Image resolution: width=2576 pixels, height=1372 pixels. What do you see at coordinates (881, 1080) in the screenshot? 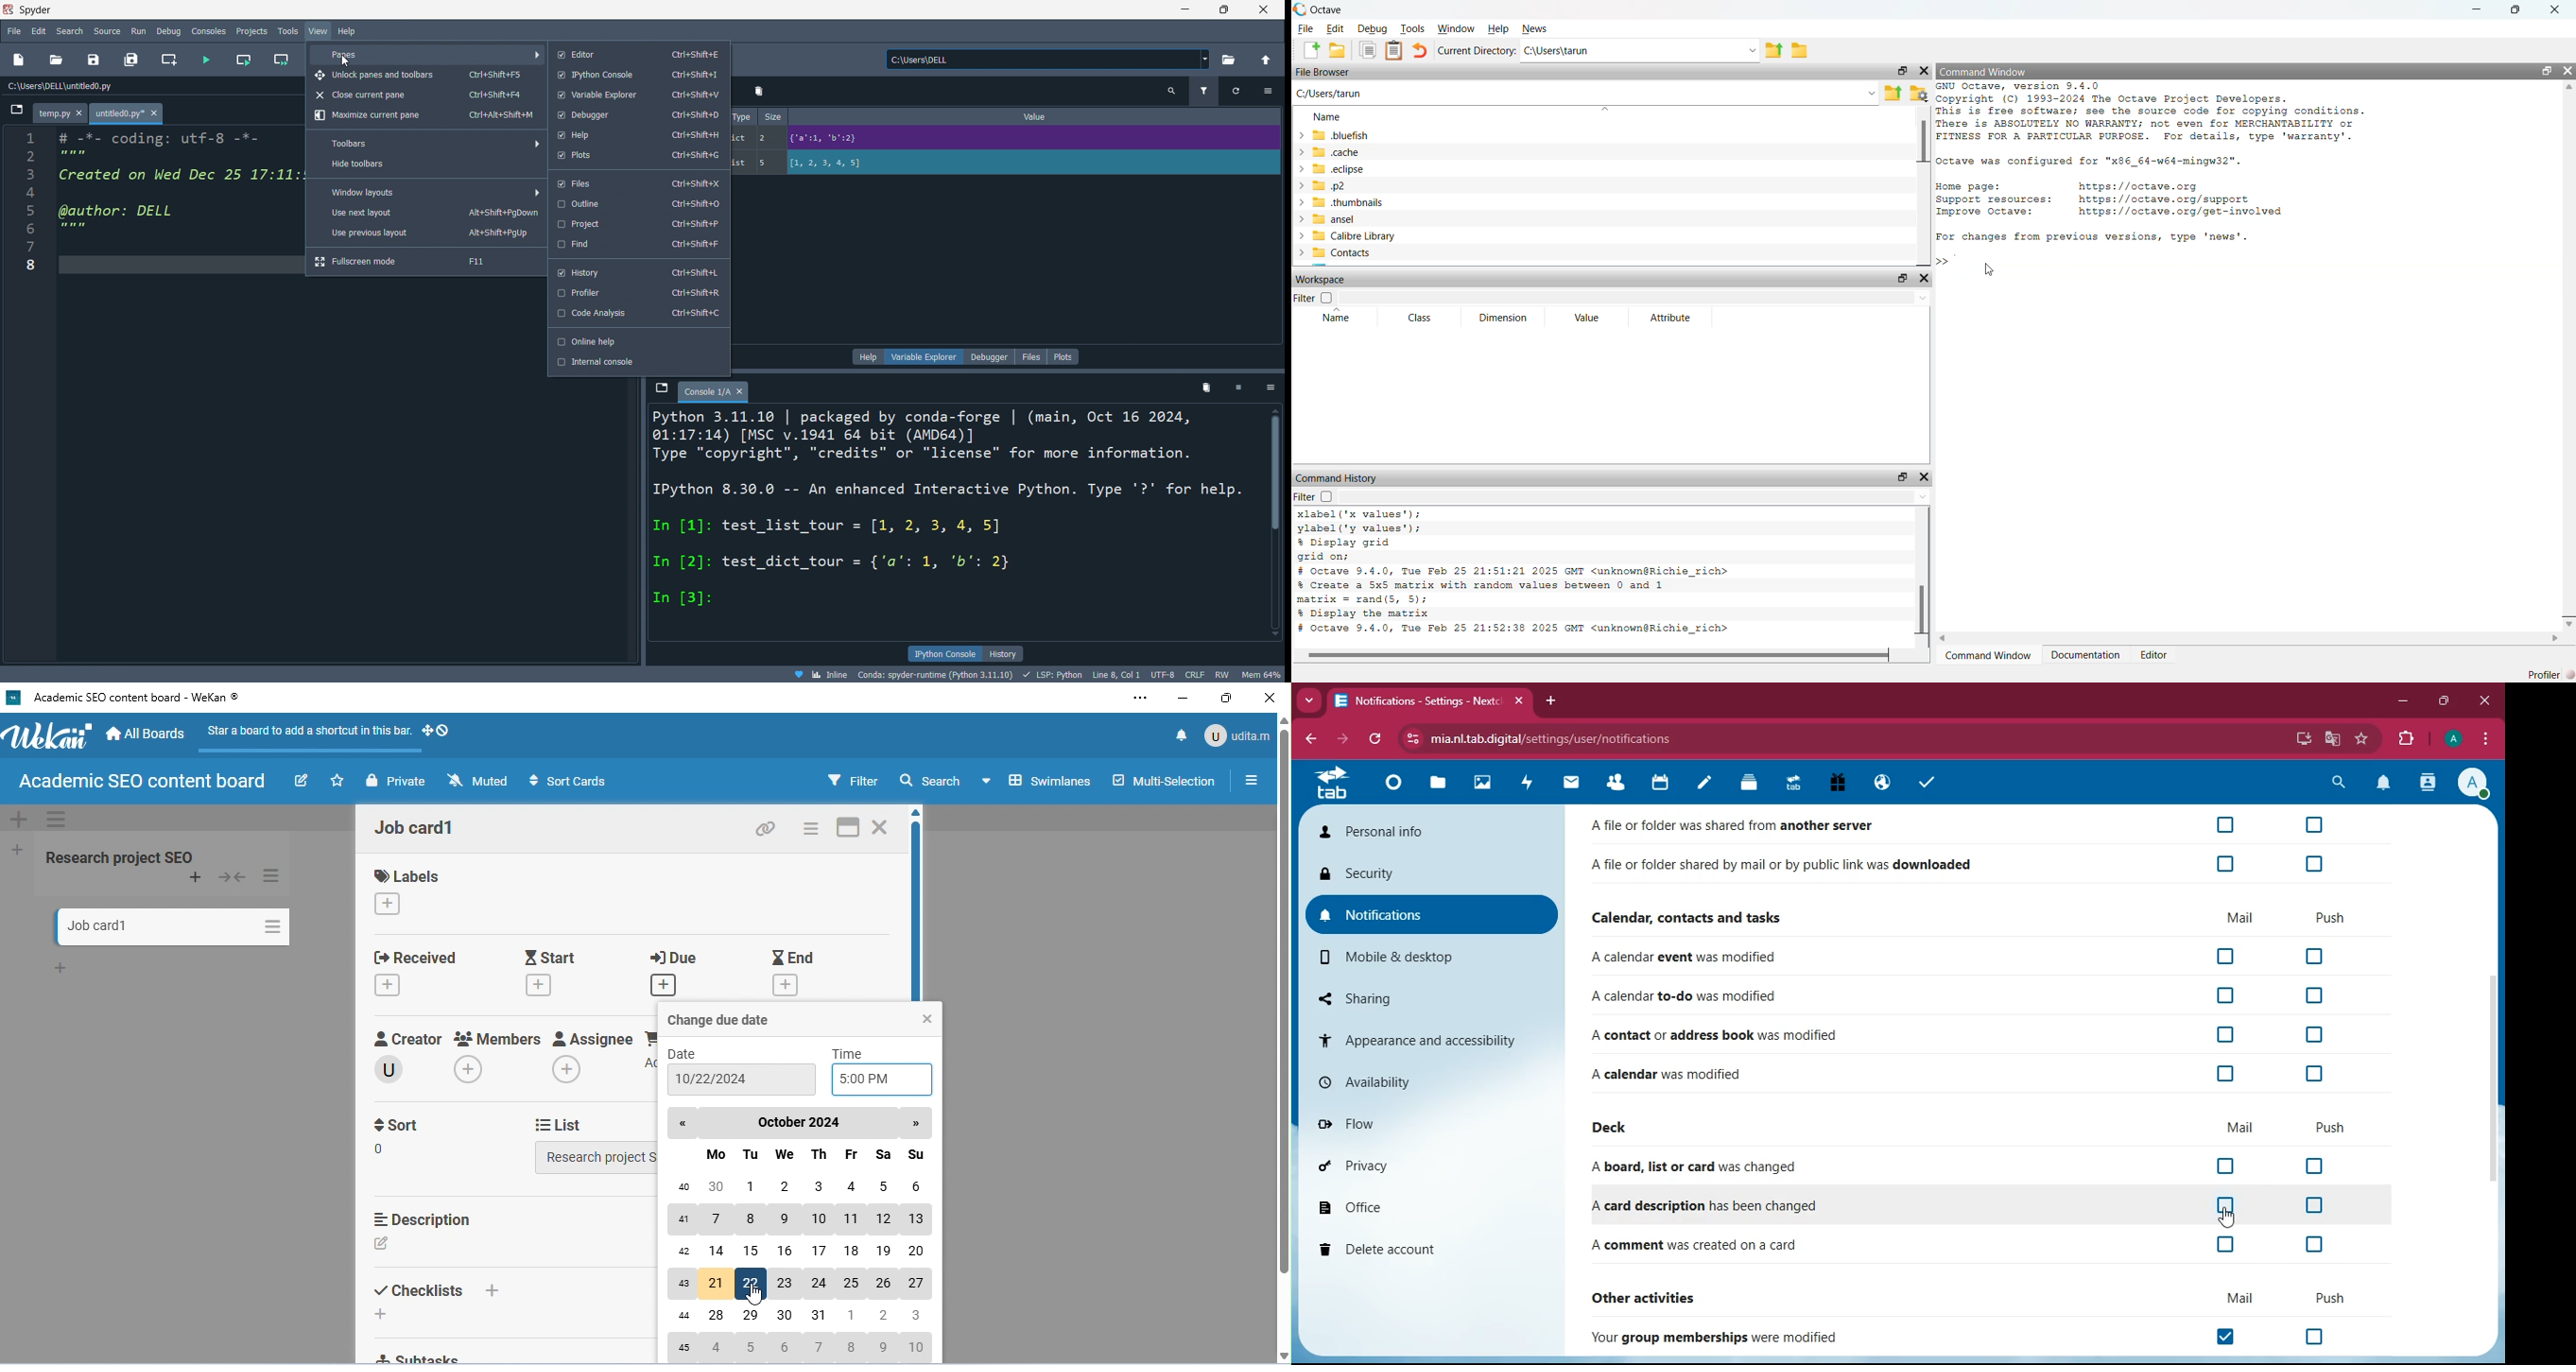
I see `time added: 5:00 PM` at bounding box center [881, 1080].